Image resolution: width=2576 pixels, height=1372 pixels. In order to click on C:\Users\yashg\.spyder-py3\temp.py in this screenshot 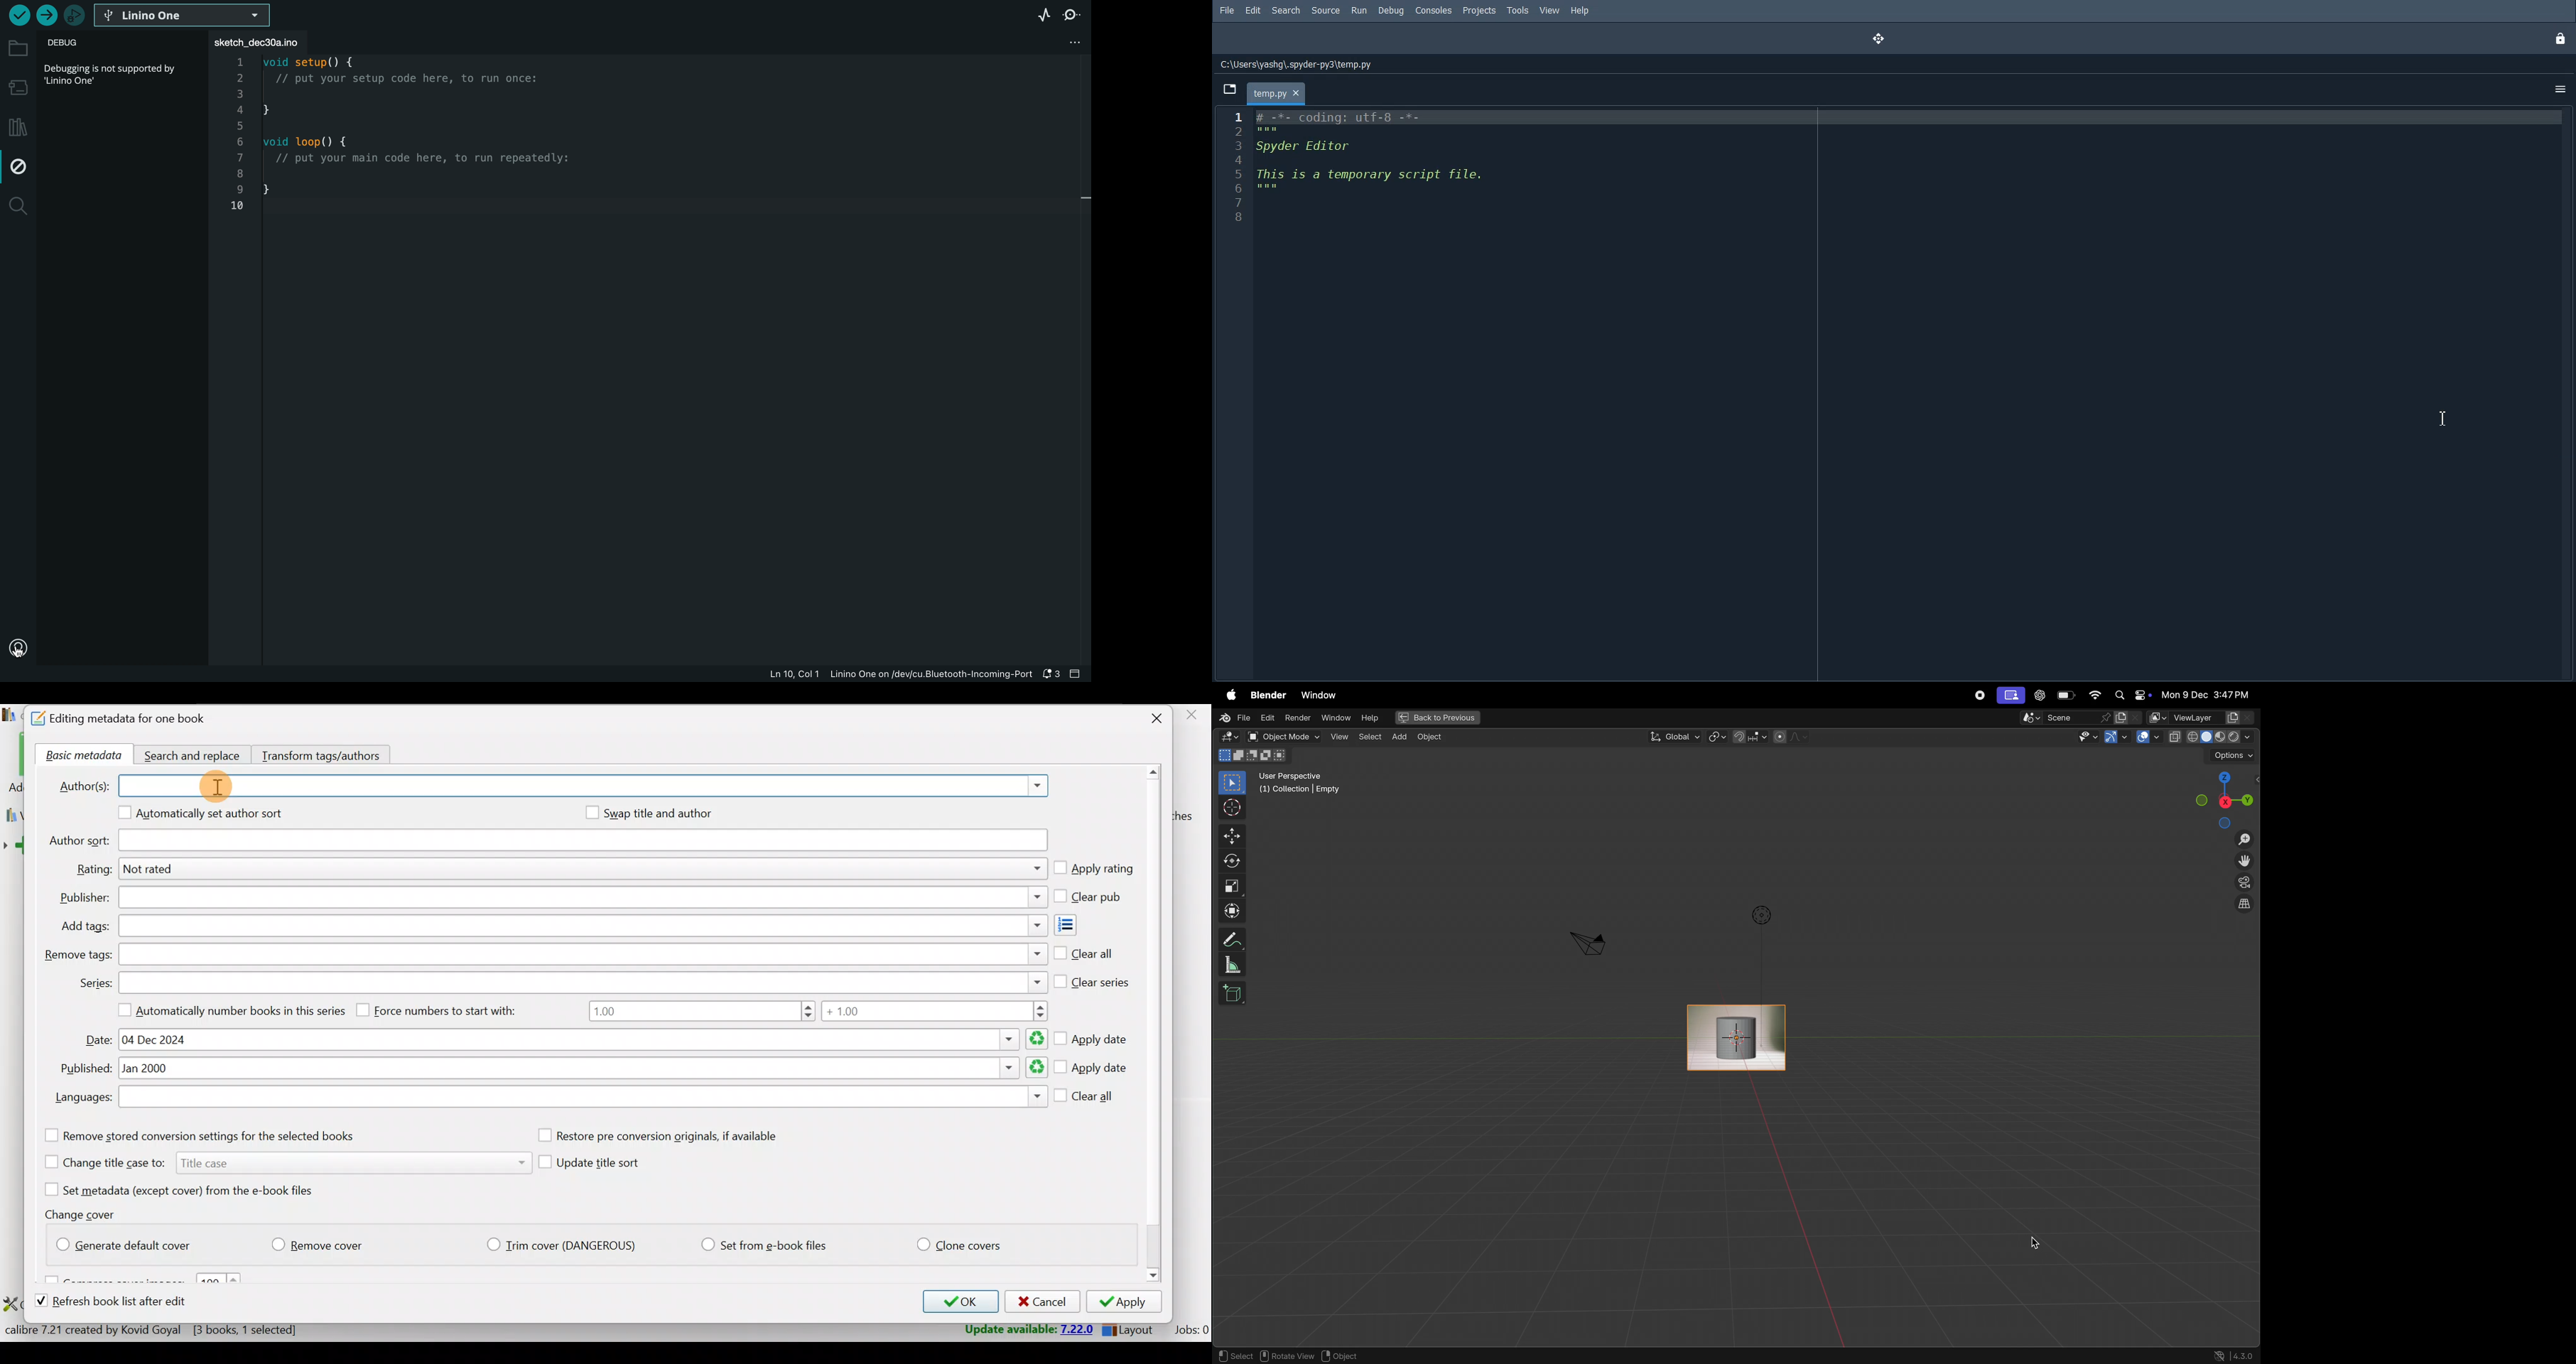, I will do `click(1297, 63)`.